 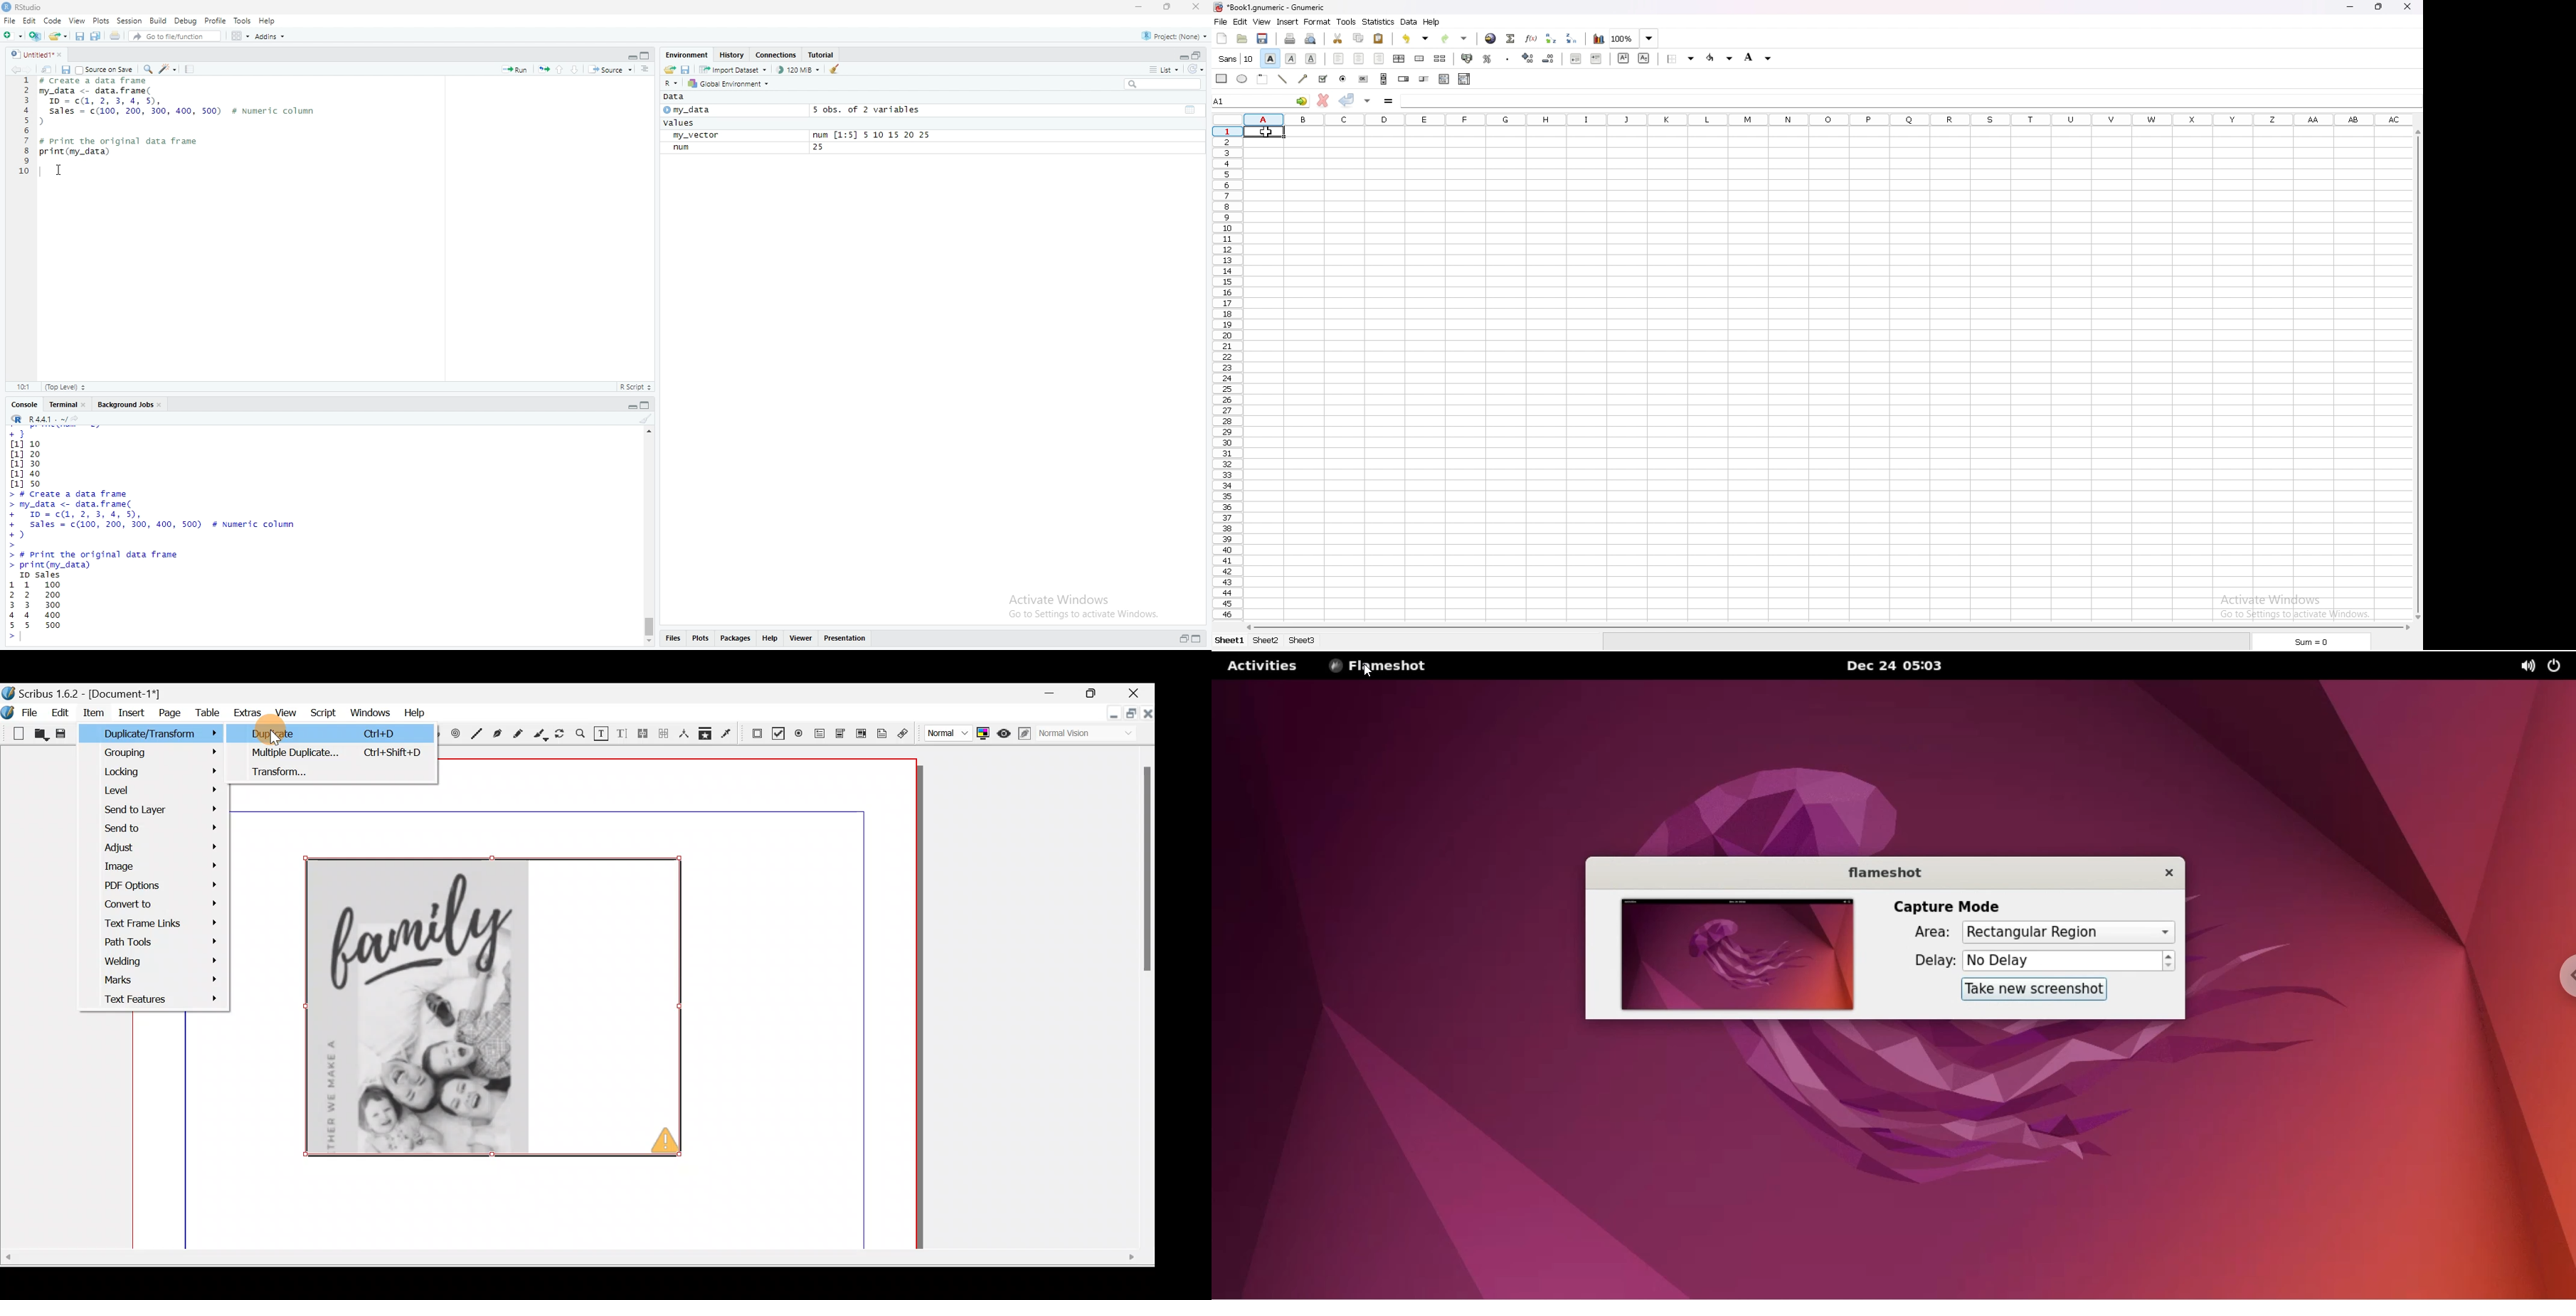 I want to click on history, so click(x=732, y=55).